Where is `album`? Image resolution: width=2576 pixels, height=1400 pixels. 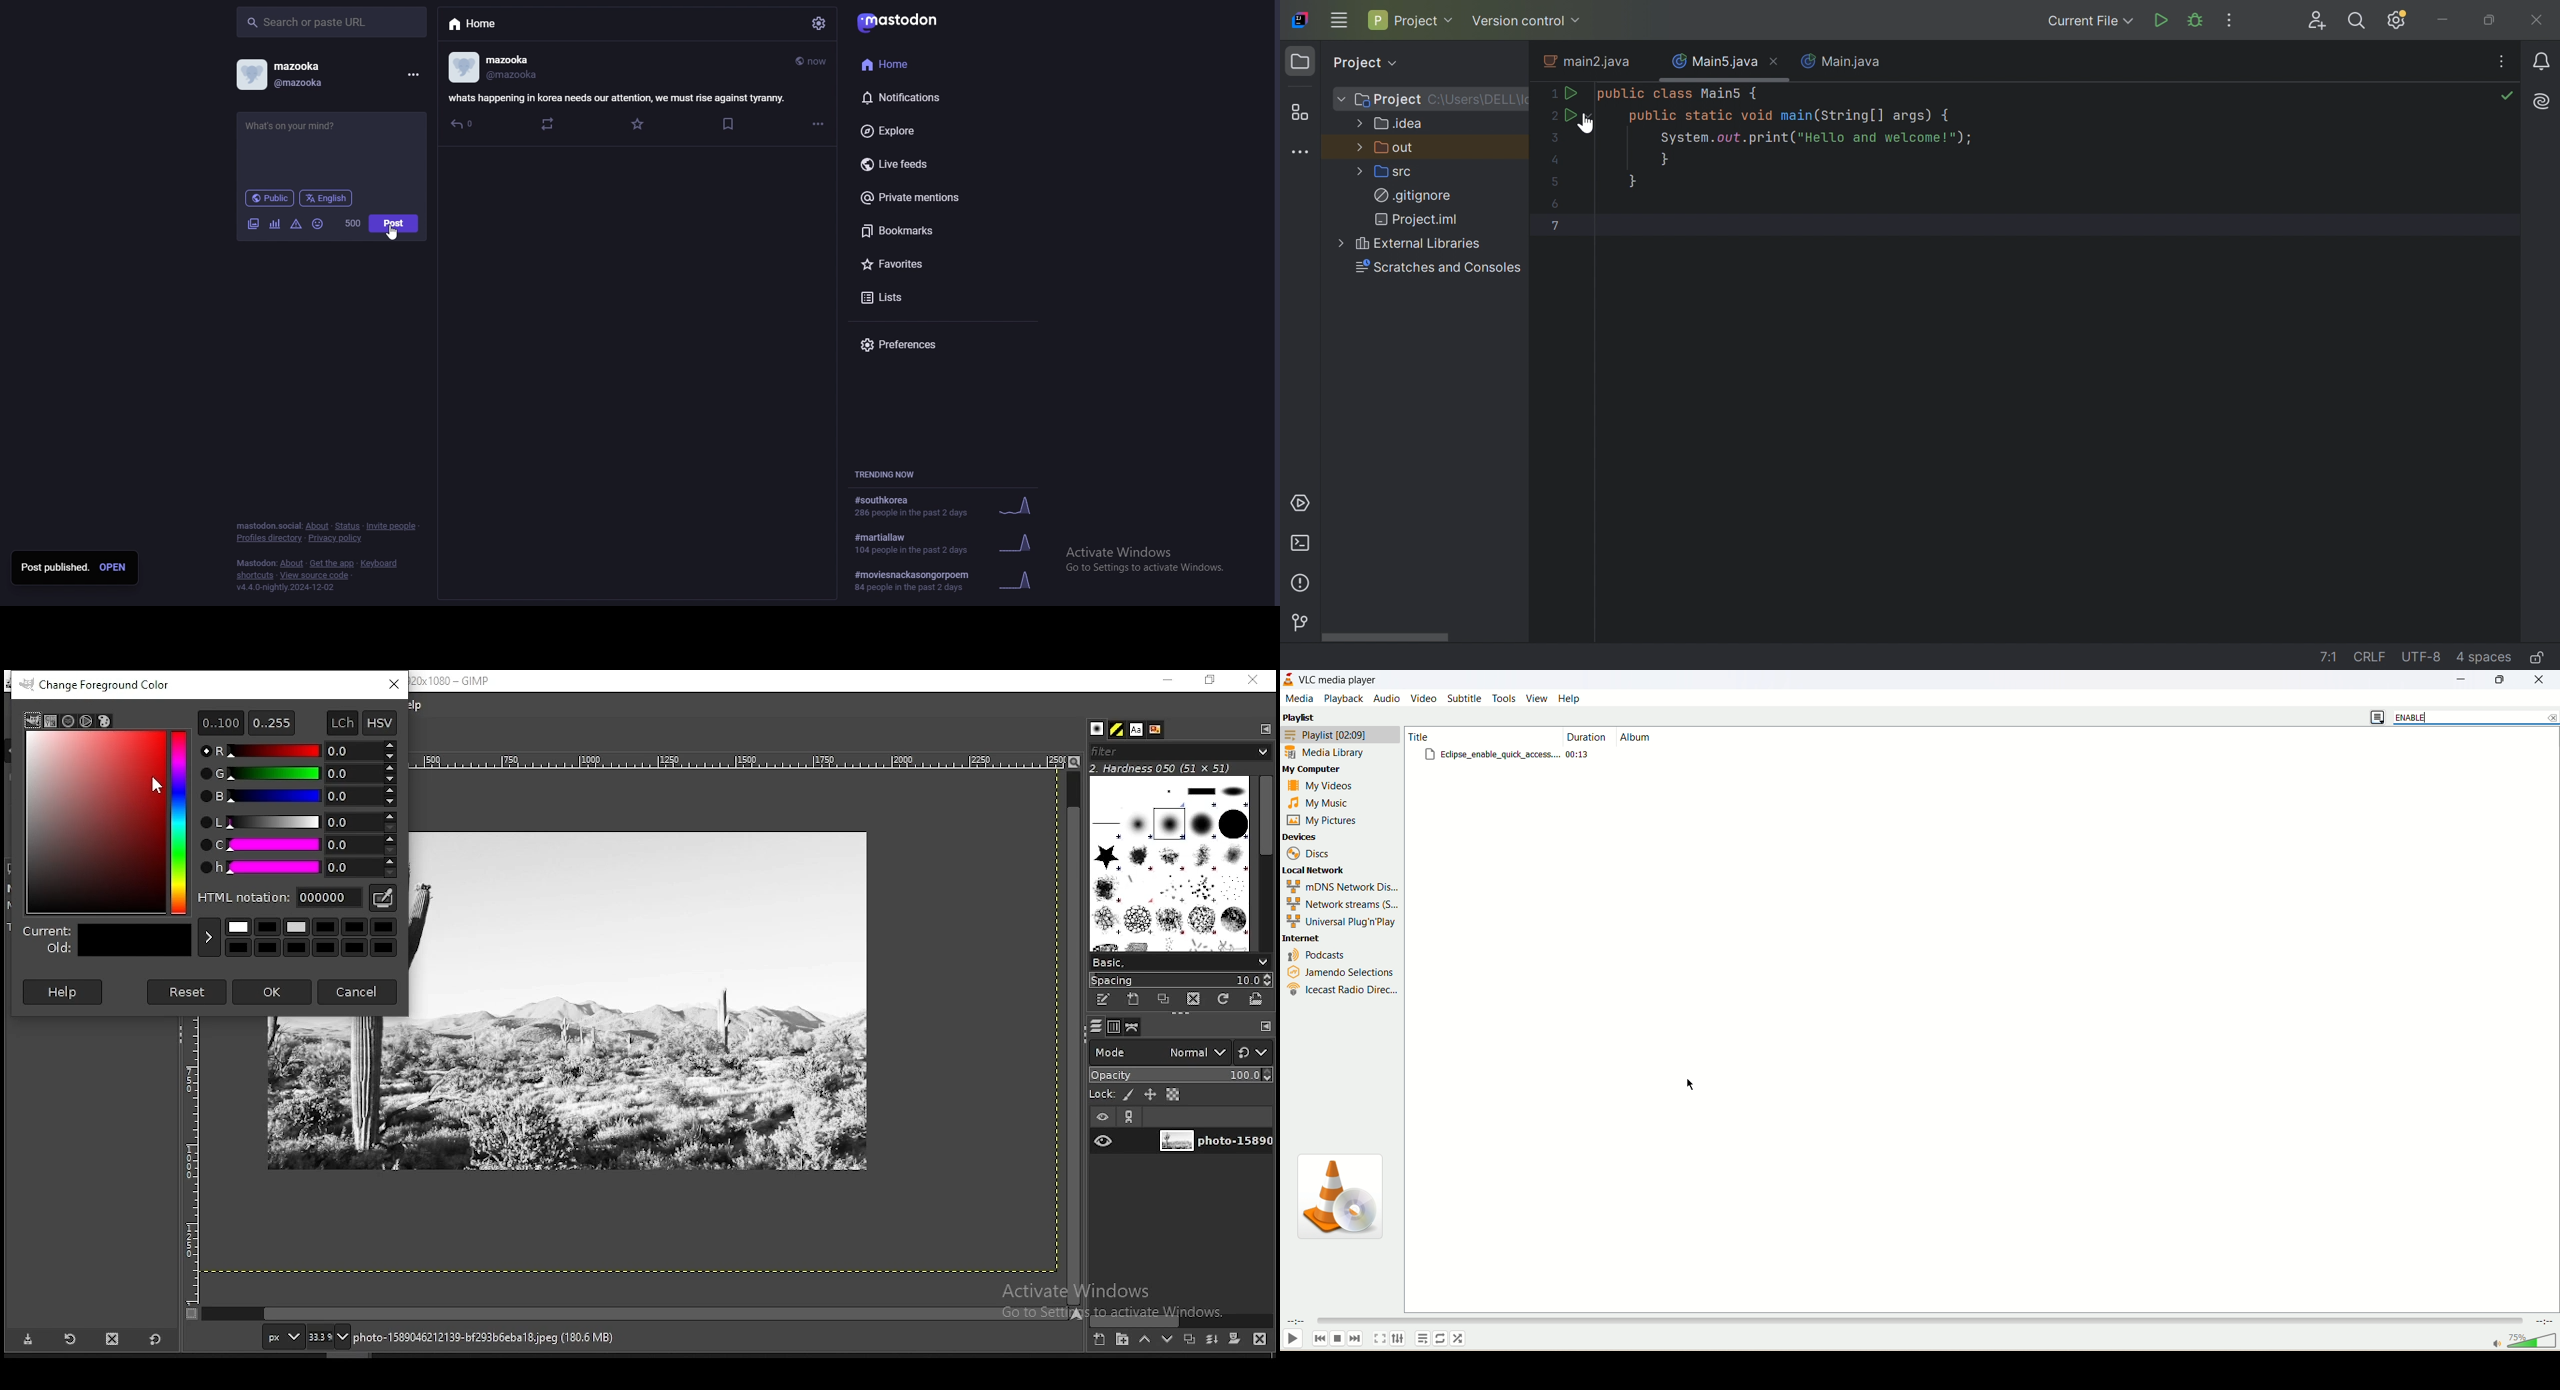 album is located at coordinates (1636, 736).